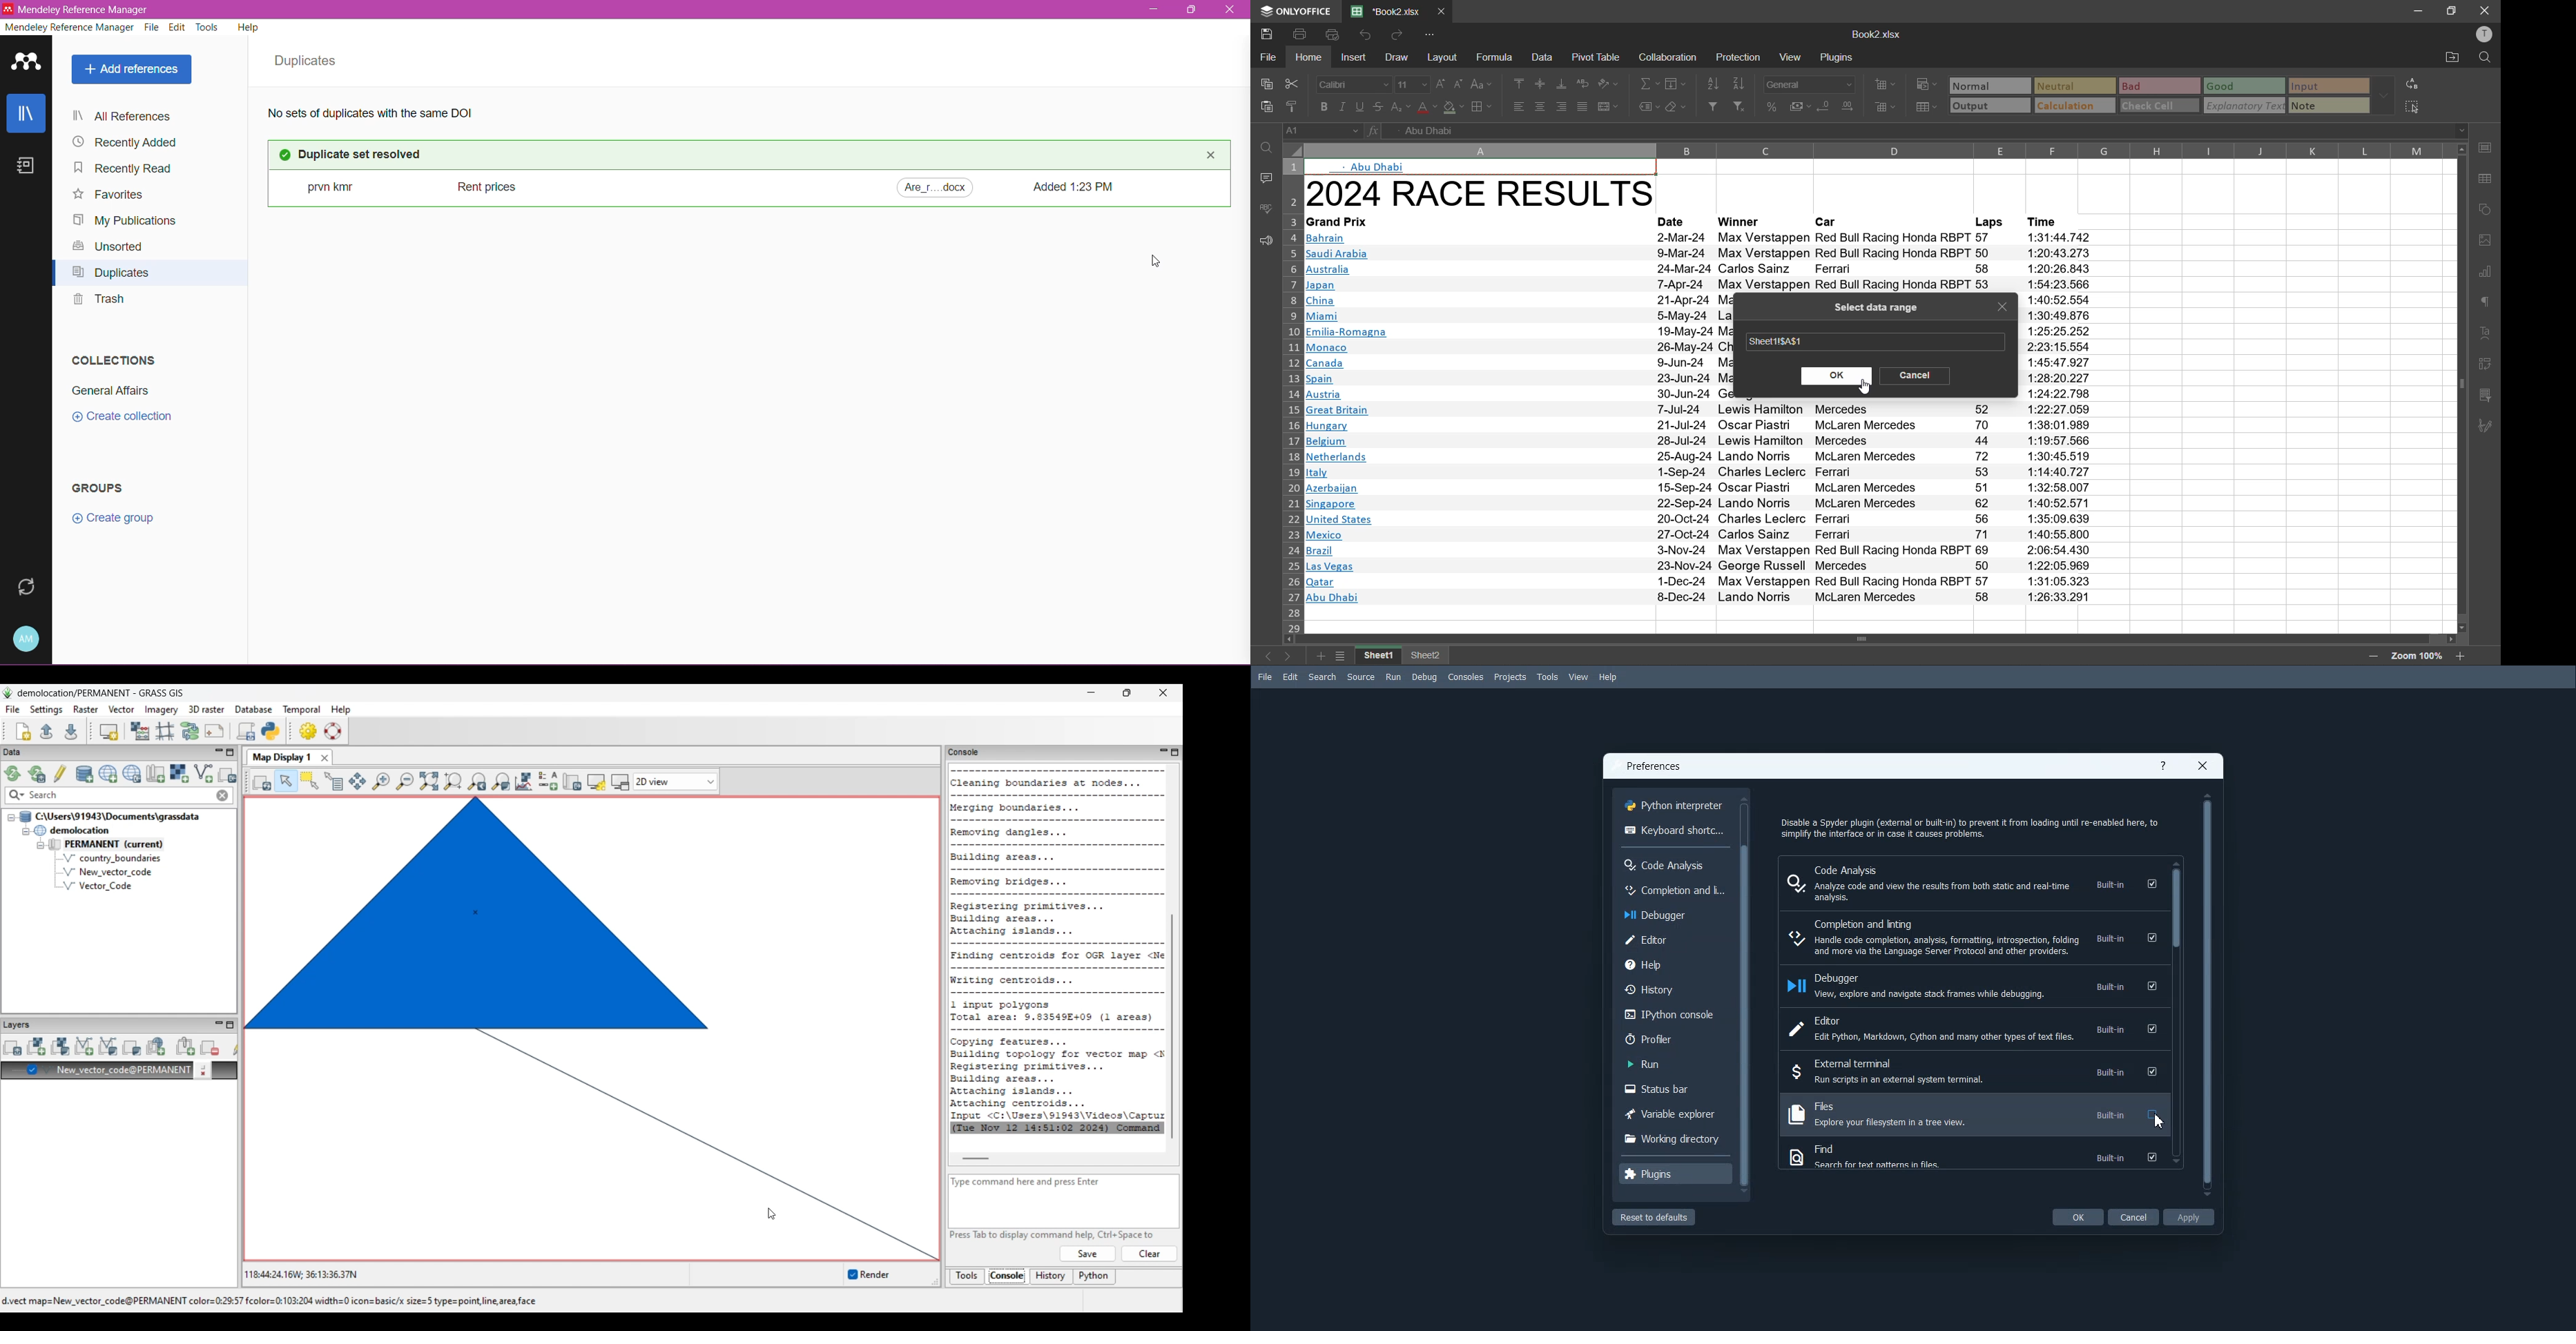  Describe the element at coordinates (2240, 107) in the screenshot. I see `explanatory text` at that location.